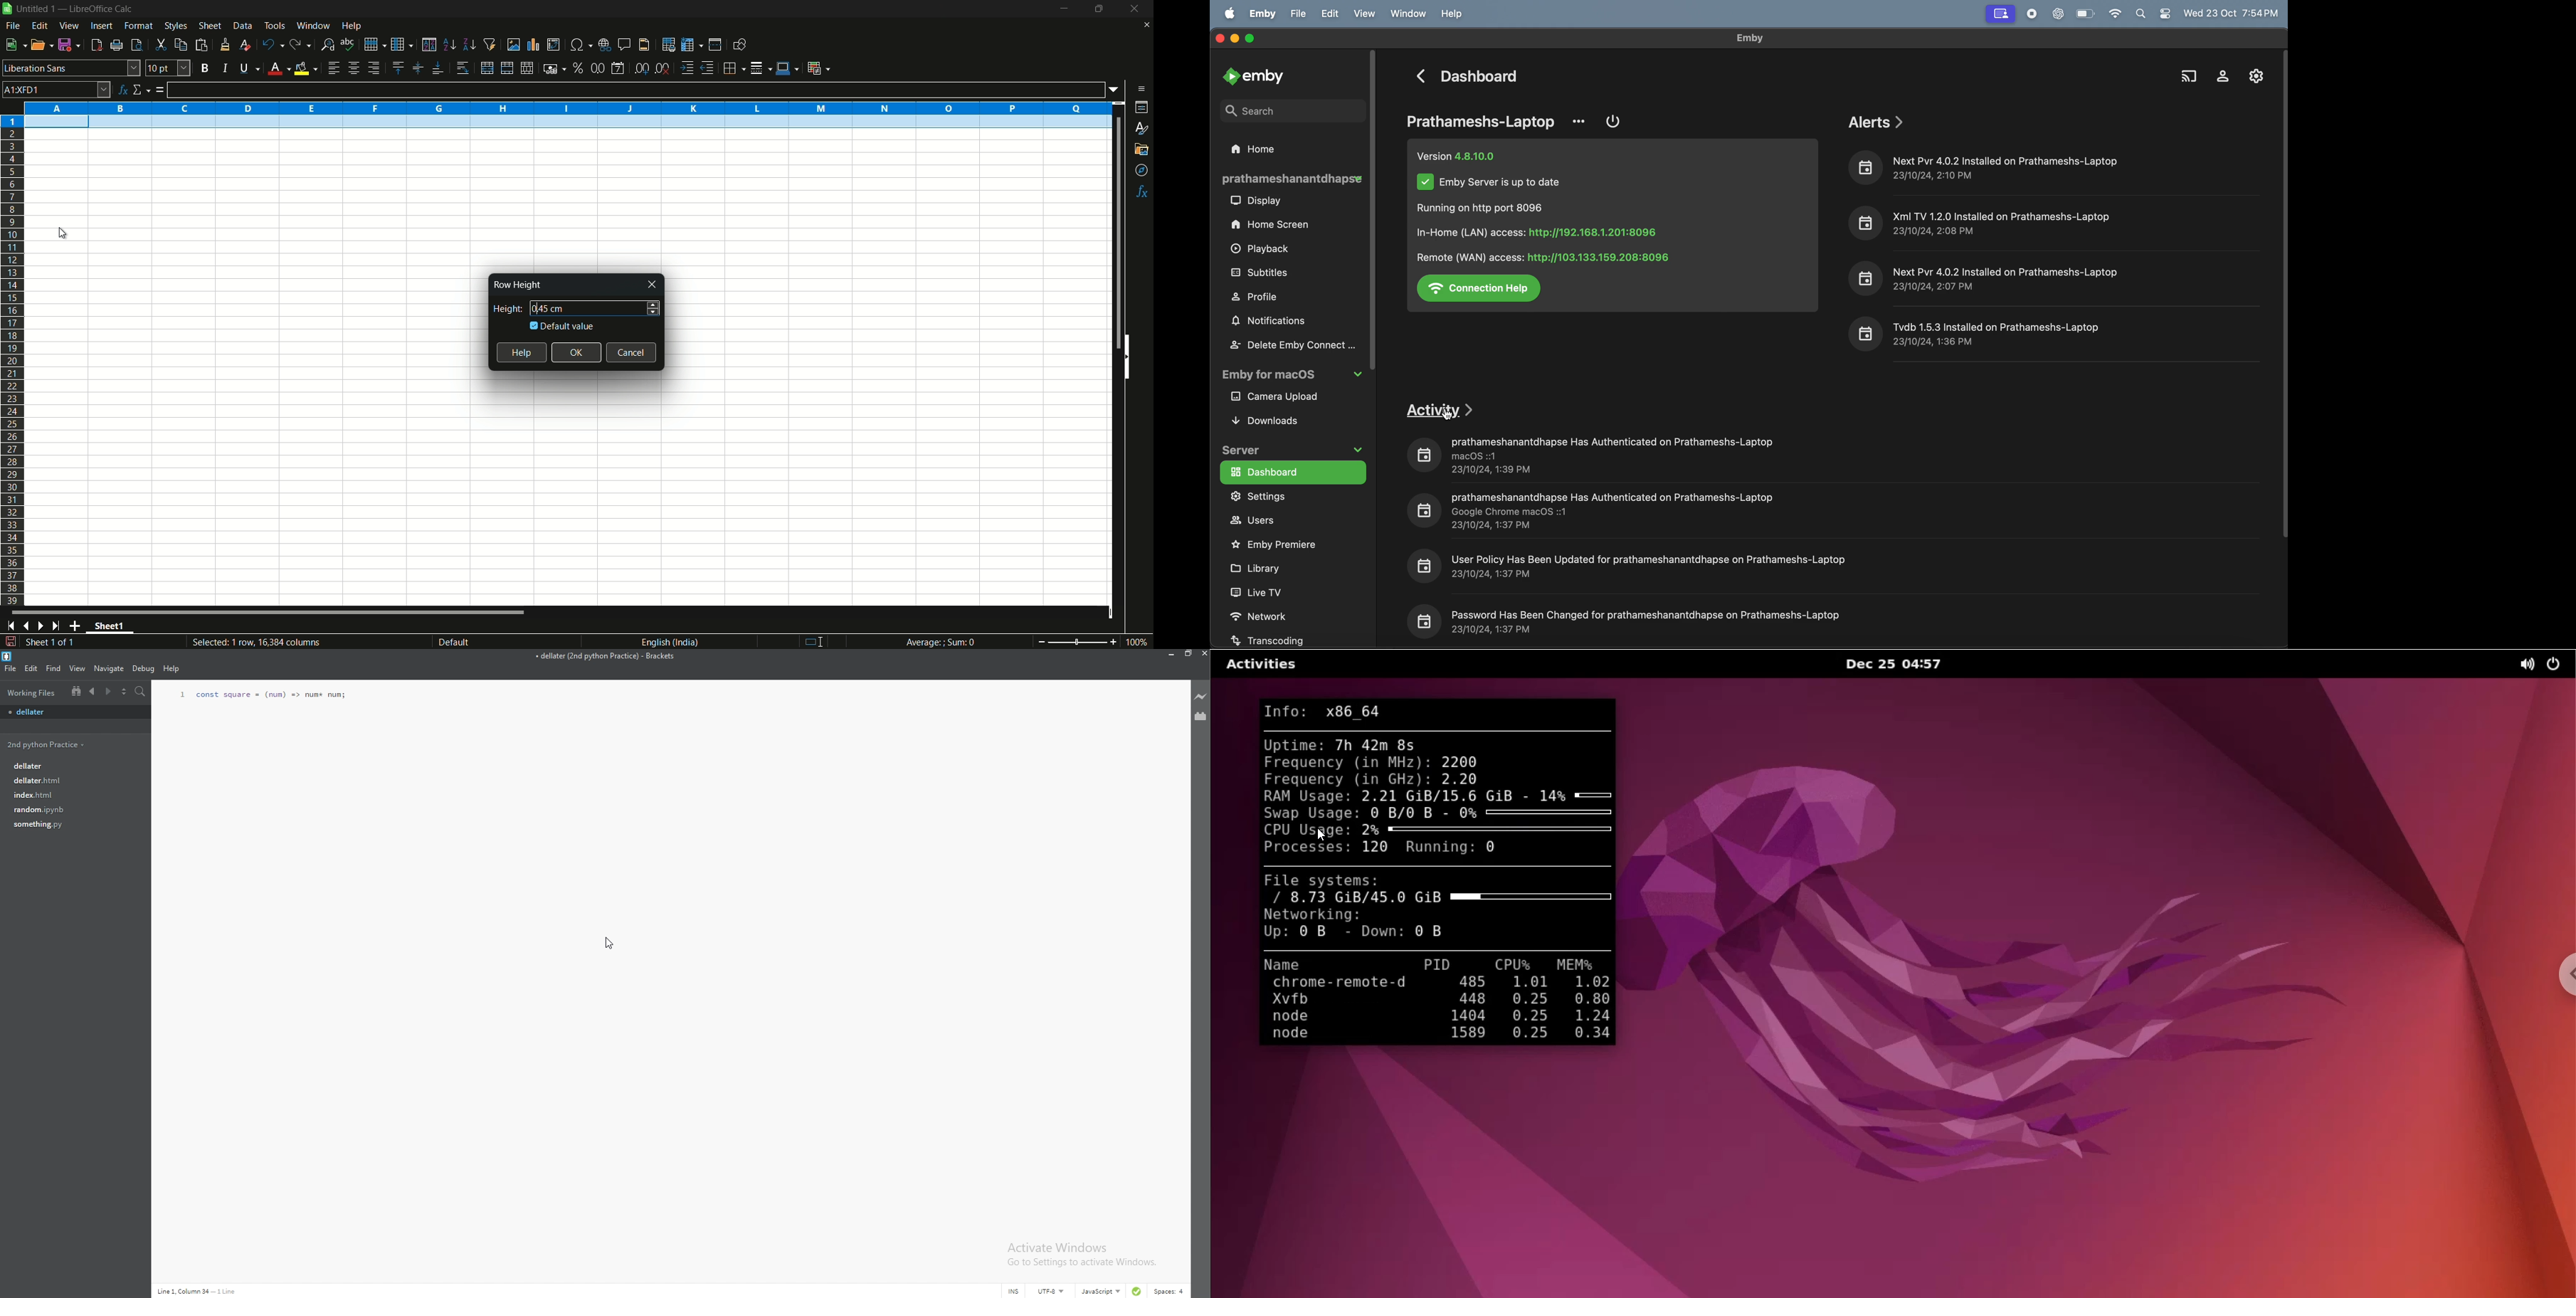 Image resolution: width=2576 pixels, height=1316 pixels. Describe the element at coordinates (7, 656) in the screenshot. I see `brackets` at that location.